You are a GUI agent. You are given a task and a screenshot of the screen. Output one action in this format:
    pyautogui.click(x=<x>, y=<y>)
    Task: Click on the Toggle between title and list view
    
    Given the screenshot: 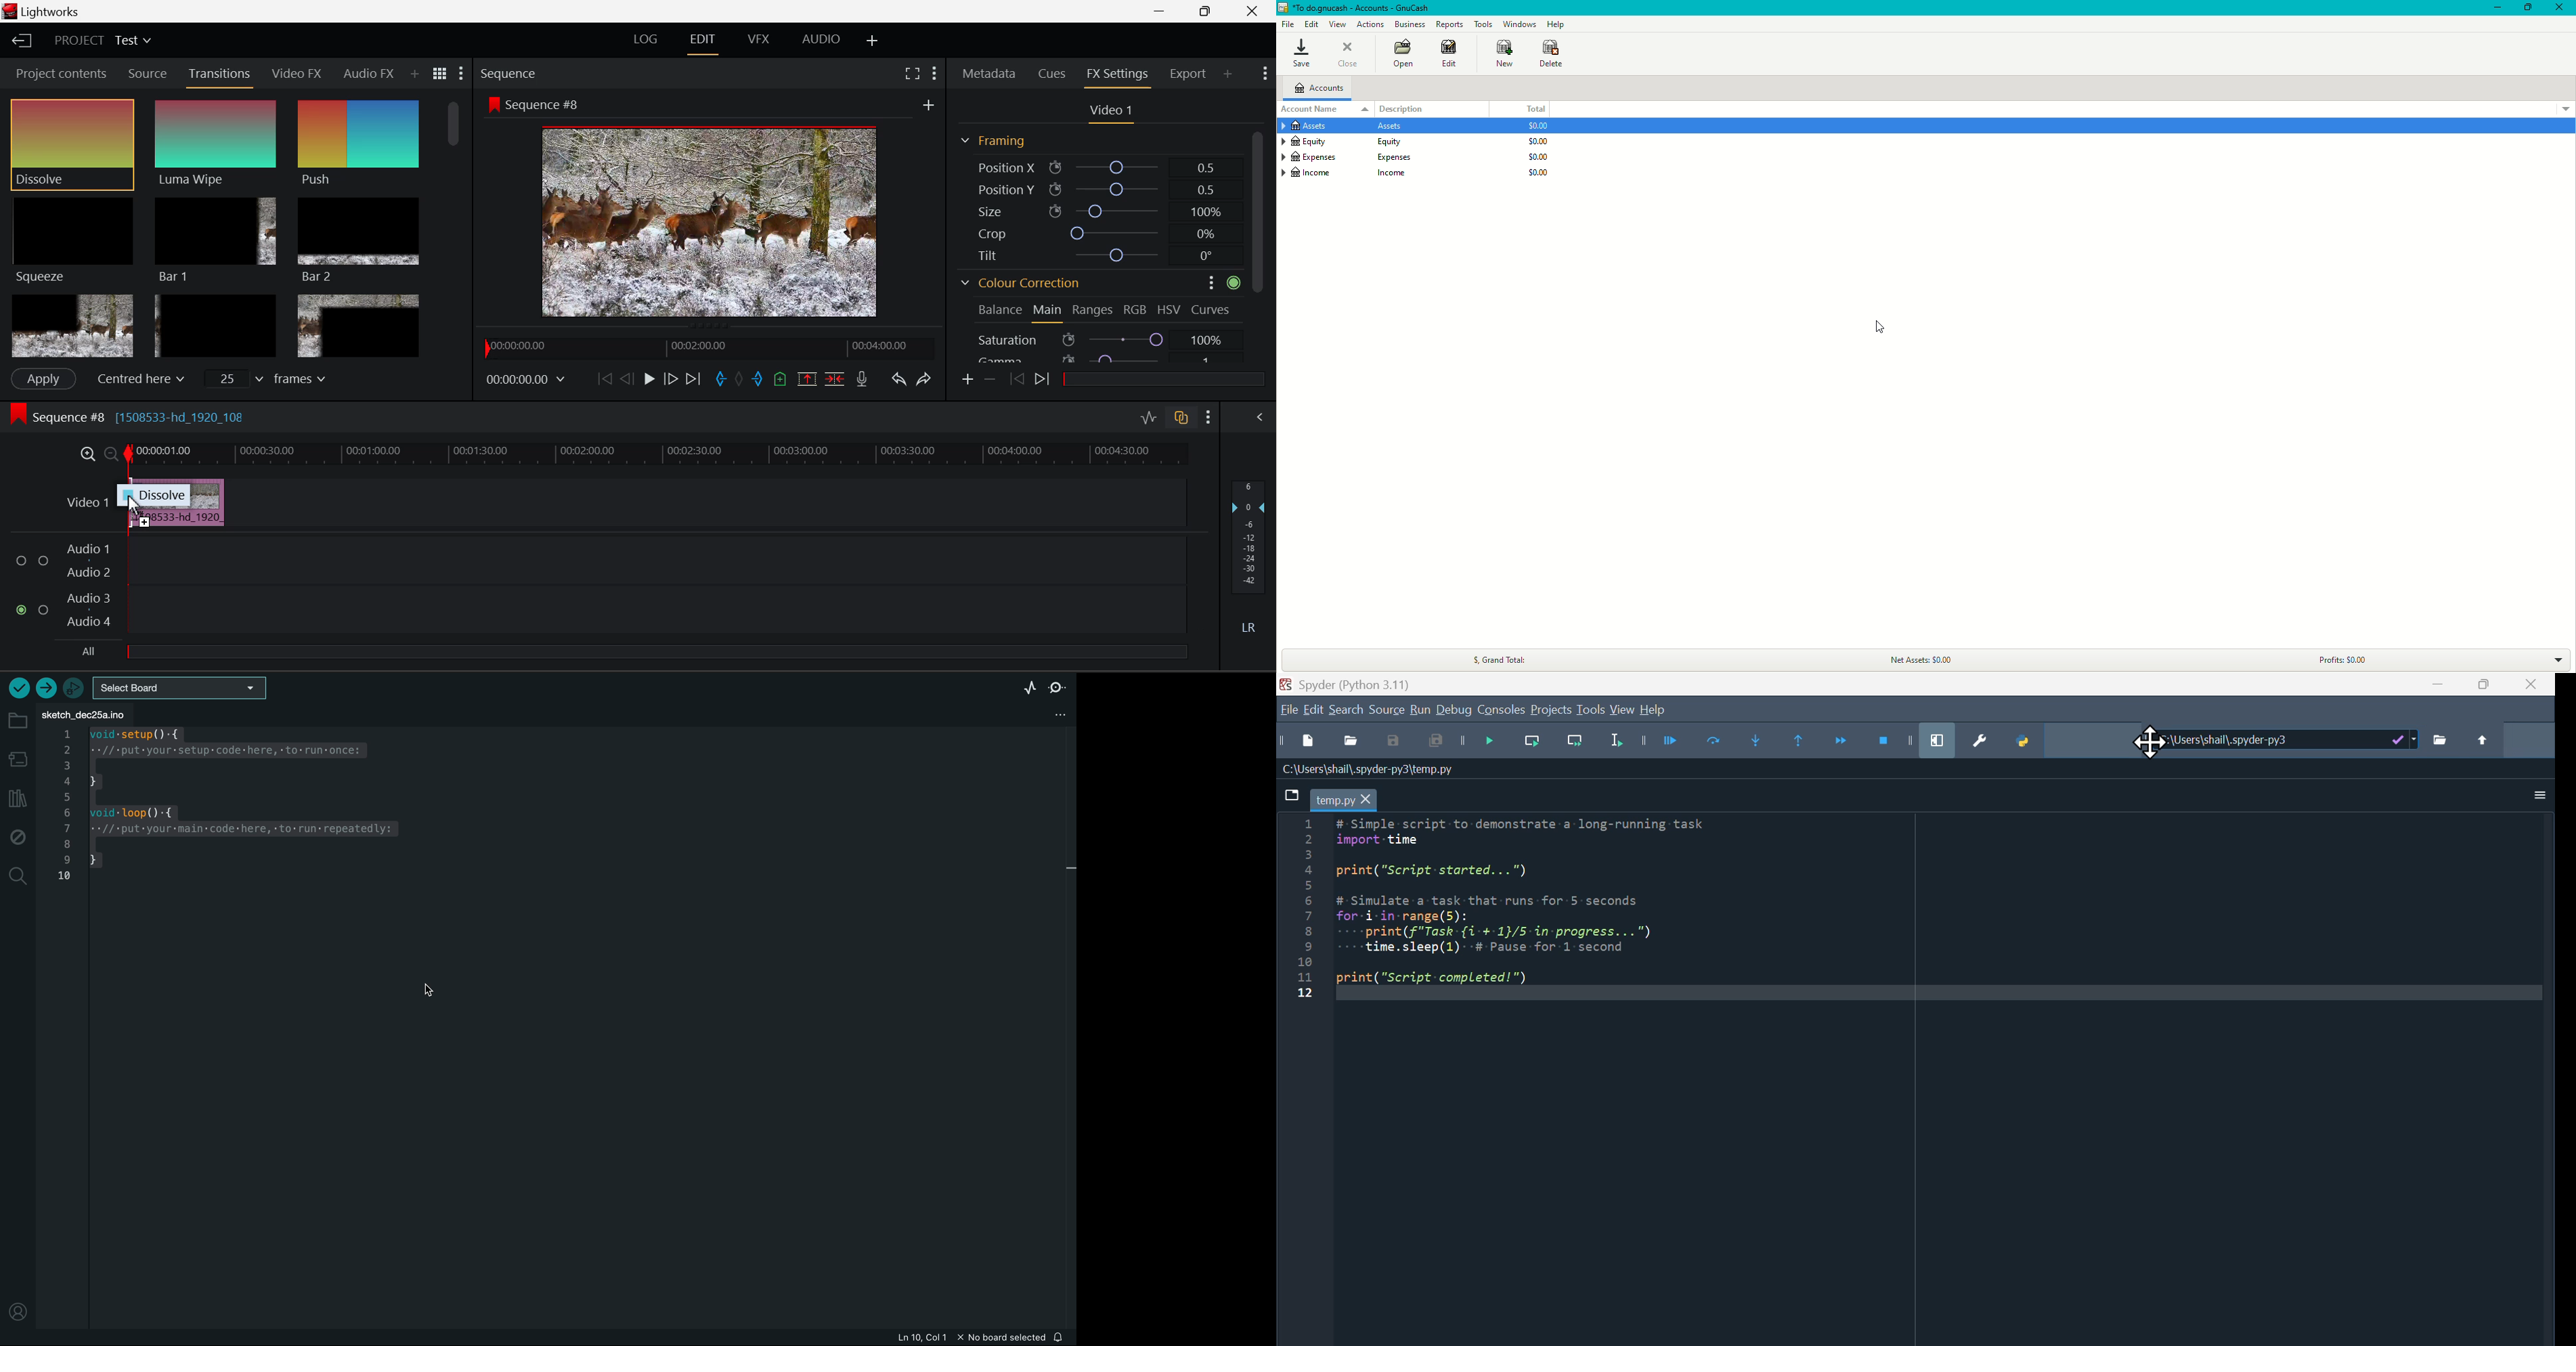 What is the action you would take?
    pyautogui.click(x=440, y=72)
    